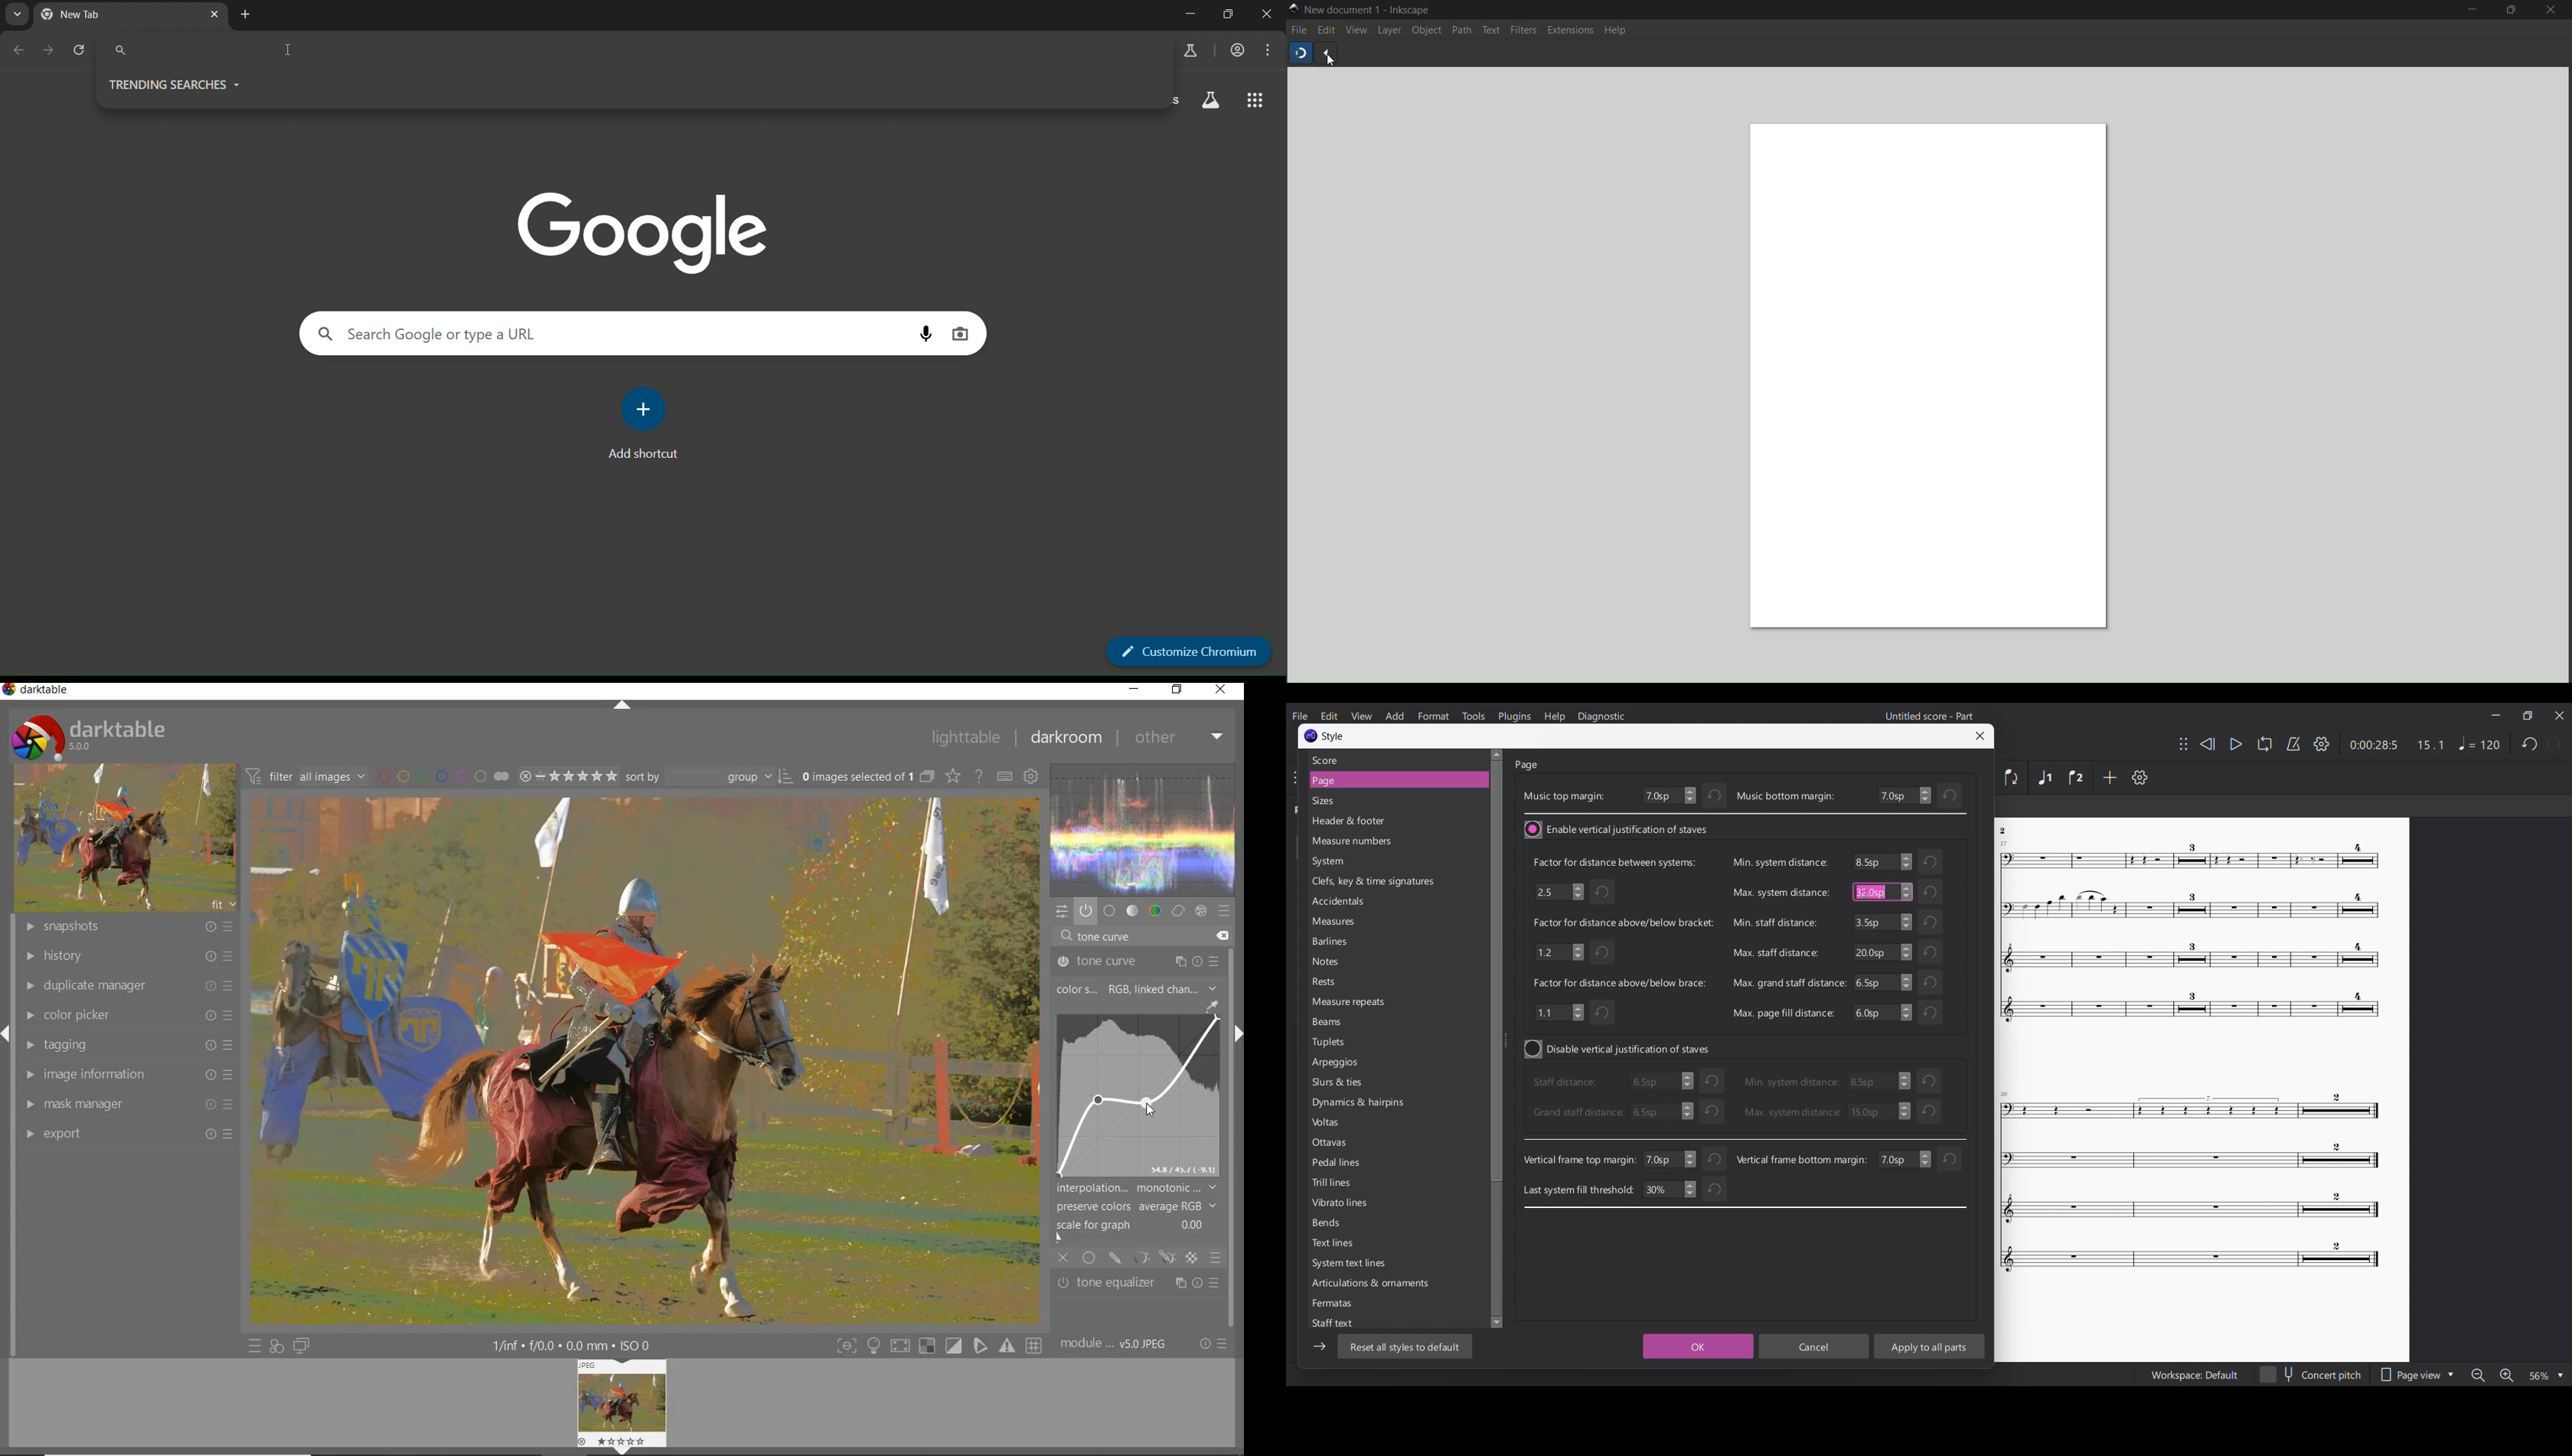  What do you see at coordinates (2512, 9) in the screenshot?
I see `Maximize` at bounding box center [2512, 9].